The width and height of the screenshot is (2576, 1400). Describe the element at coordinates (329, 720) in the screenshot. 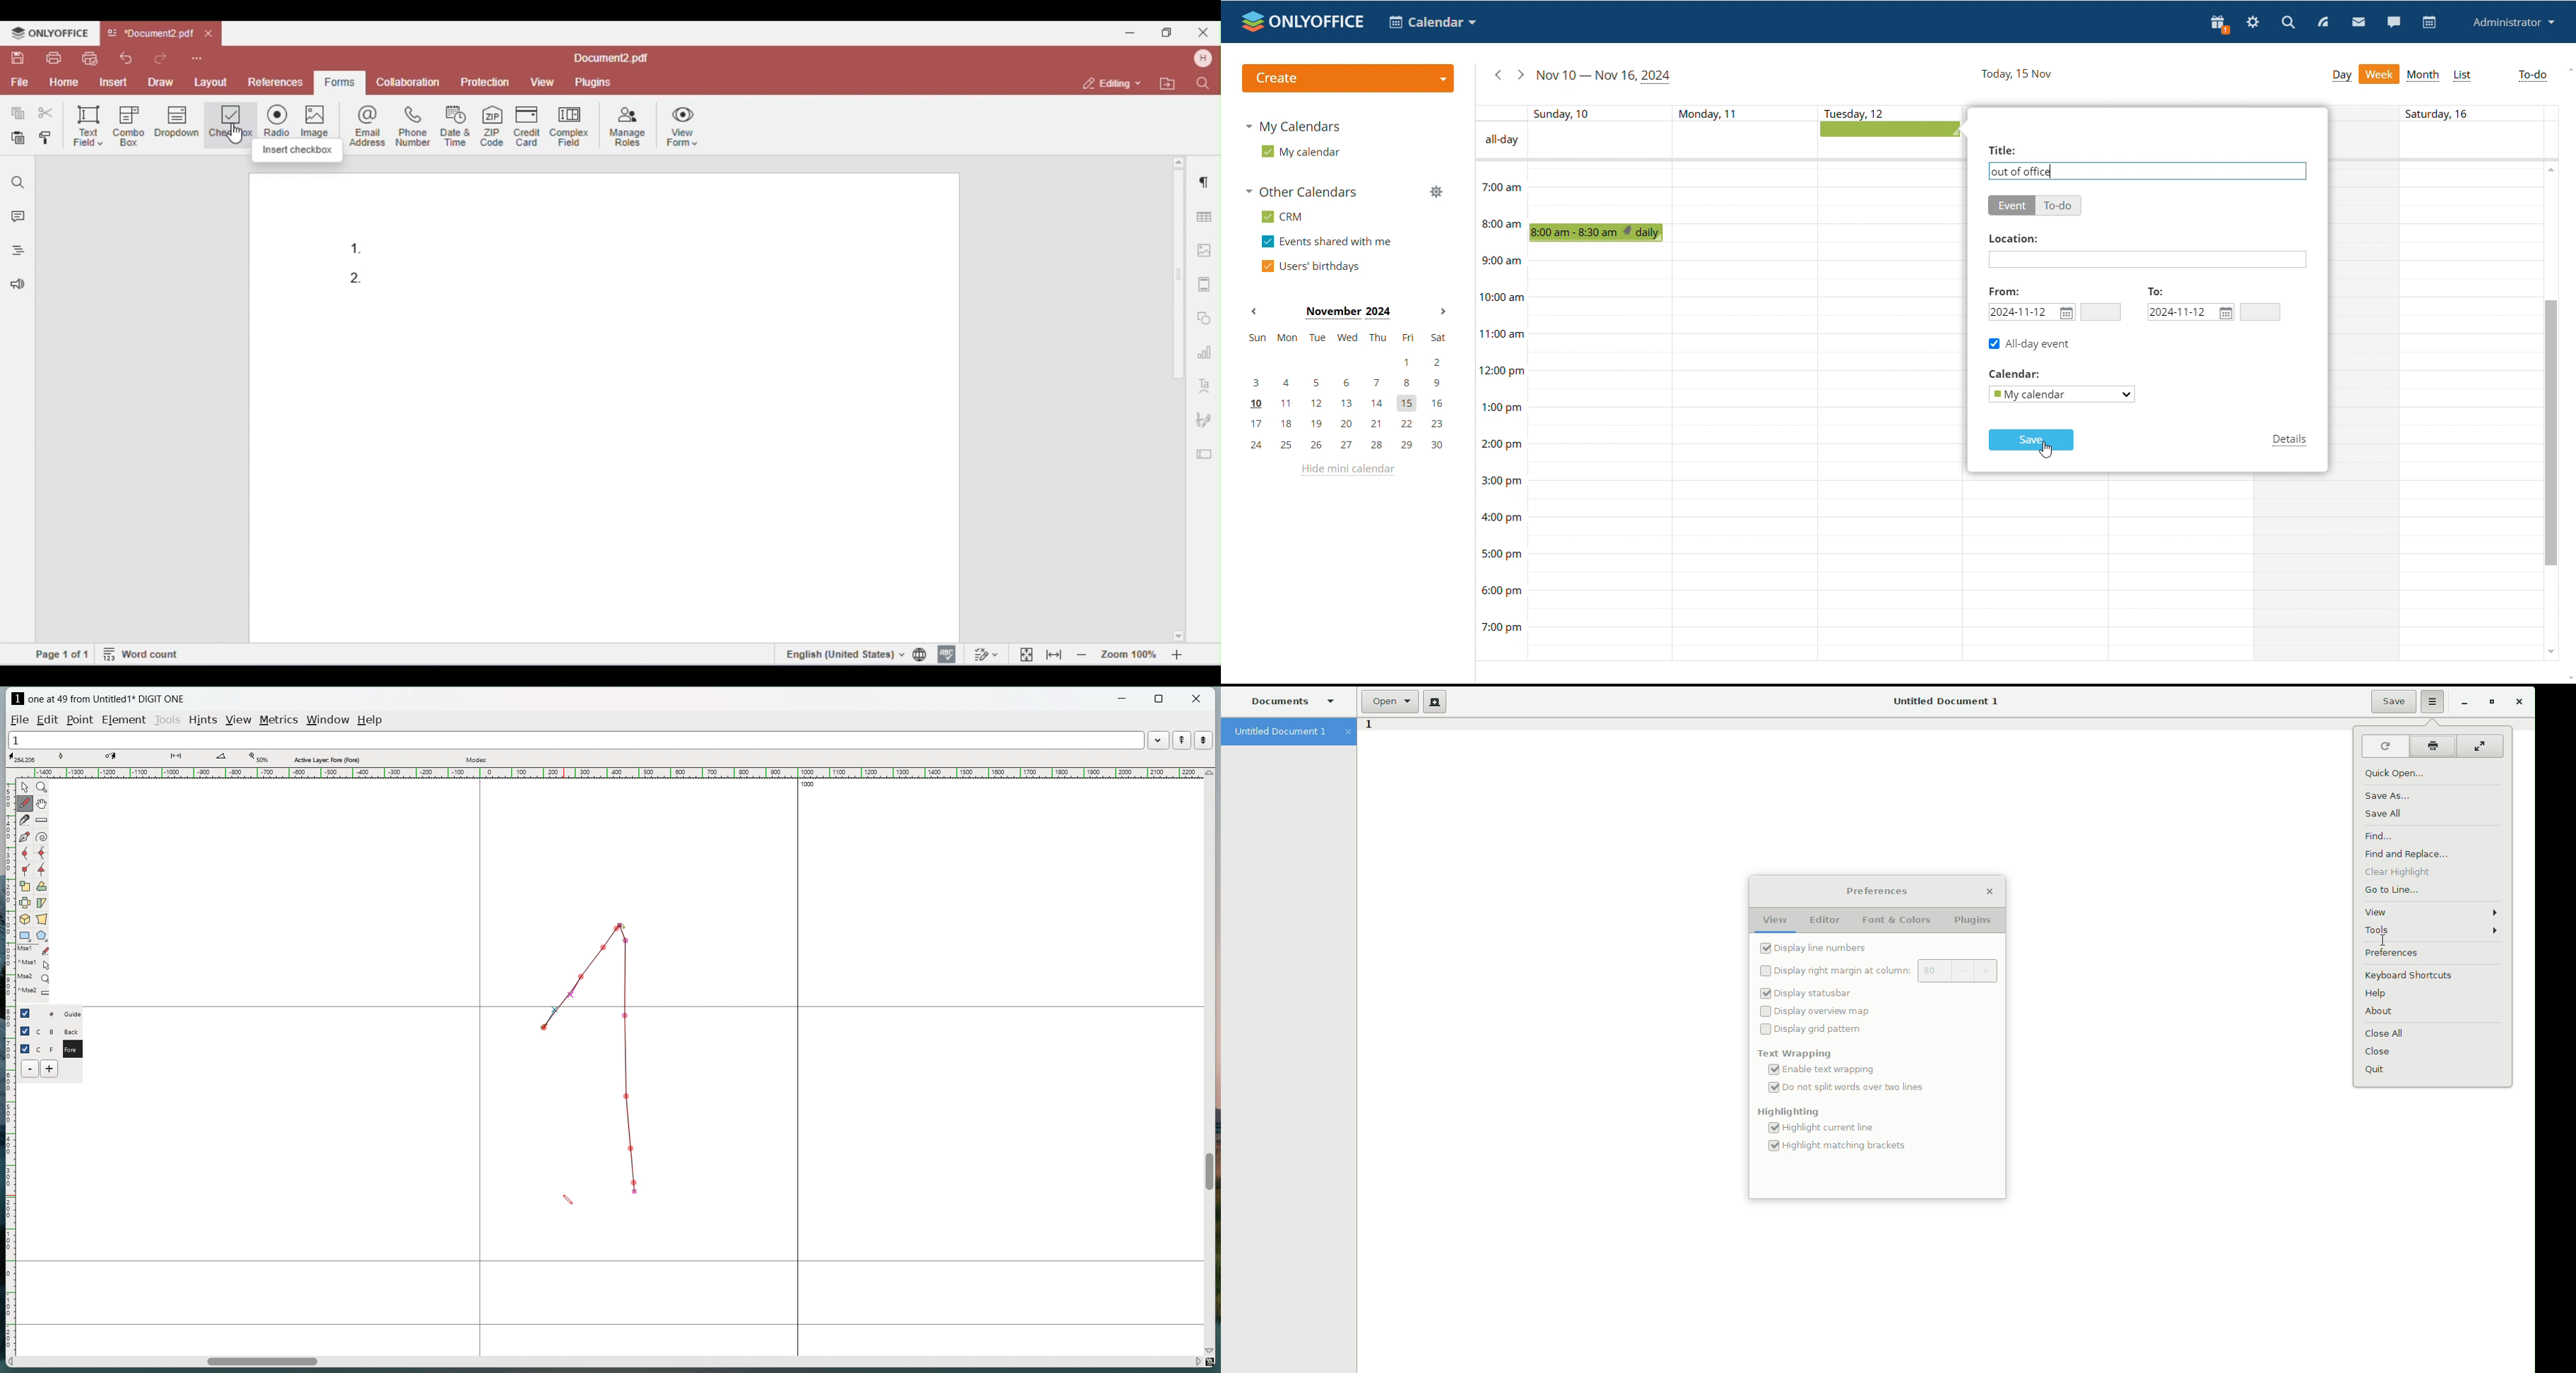

I see `window` at that location.